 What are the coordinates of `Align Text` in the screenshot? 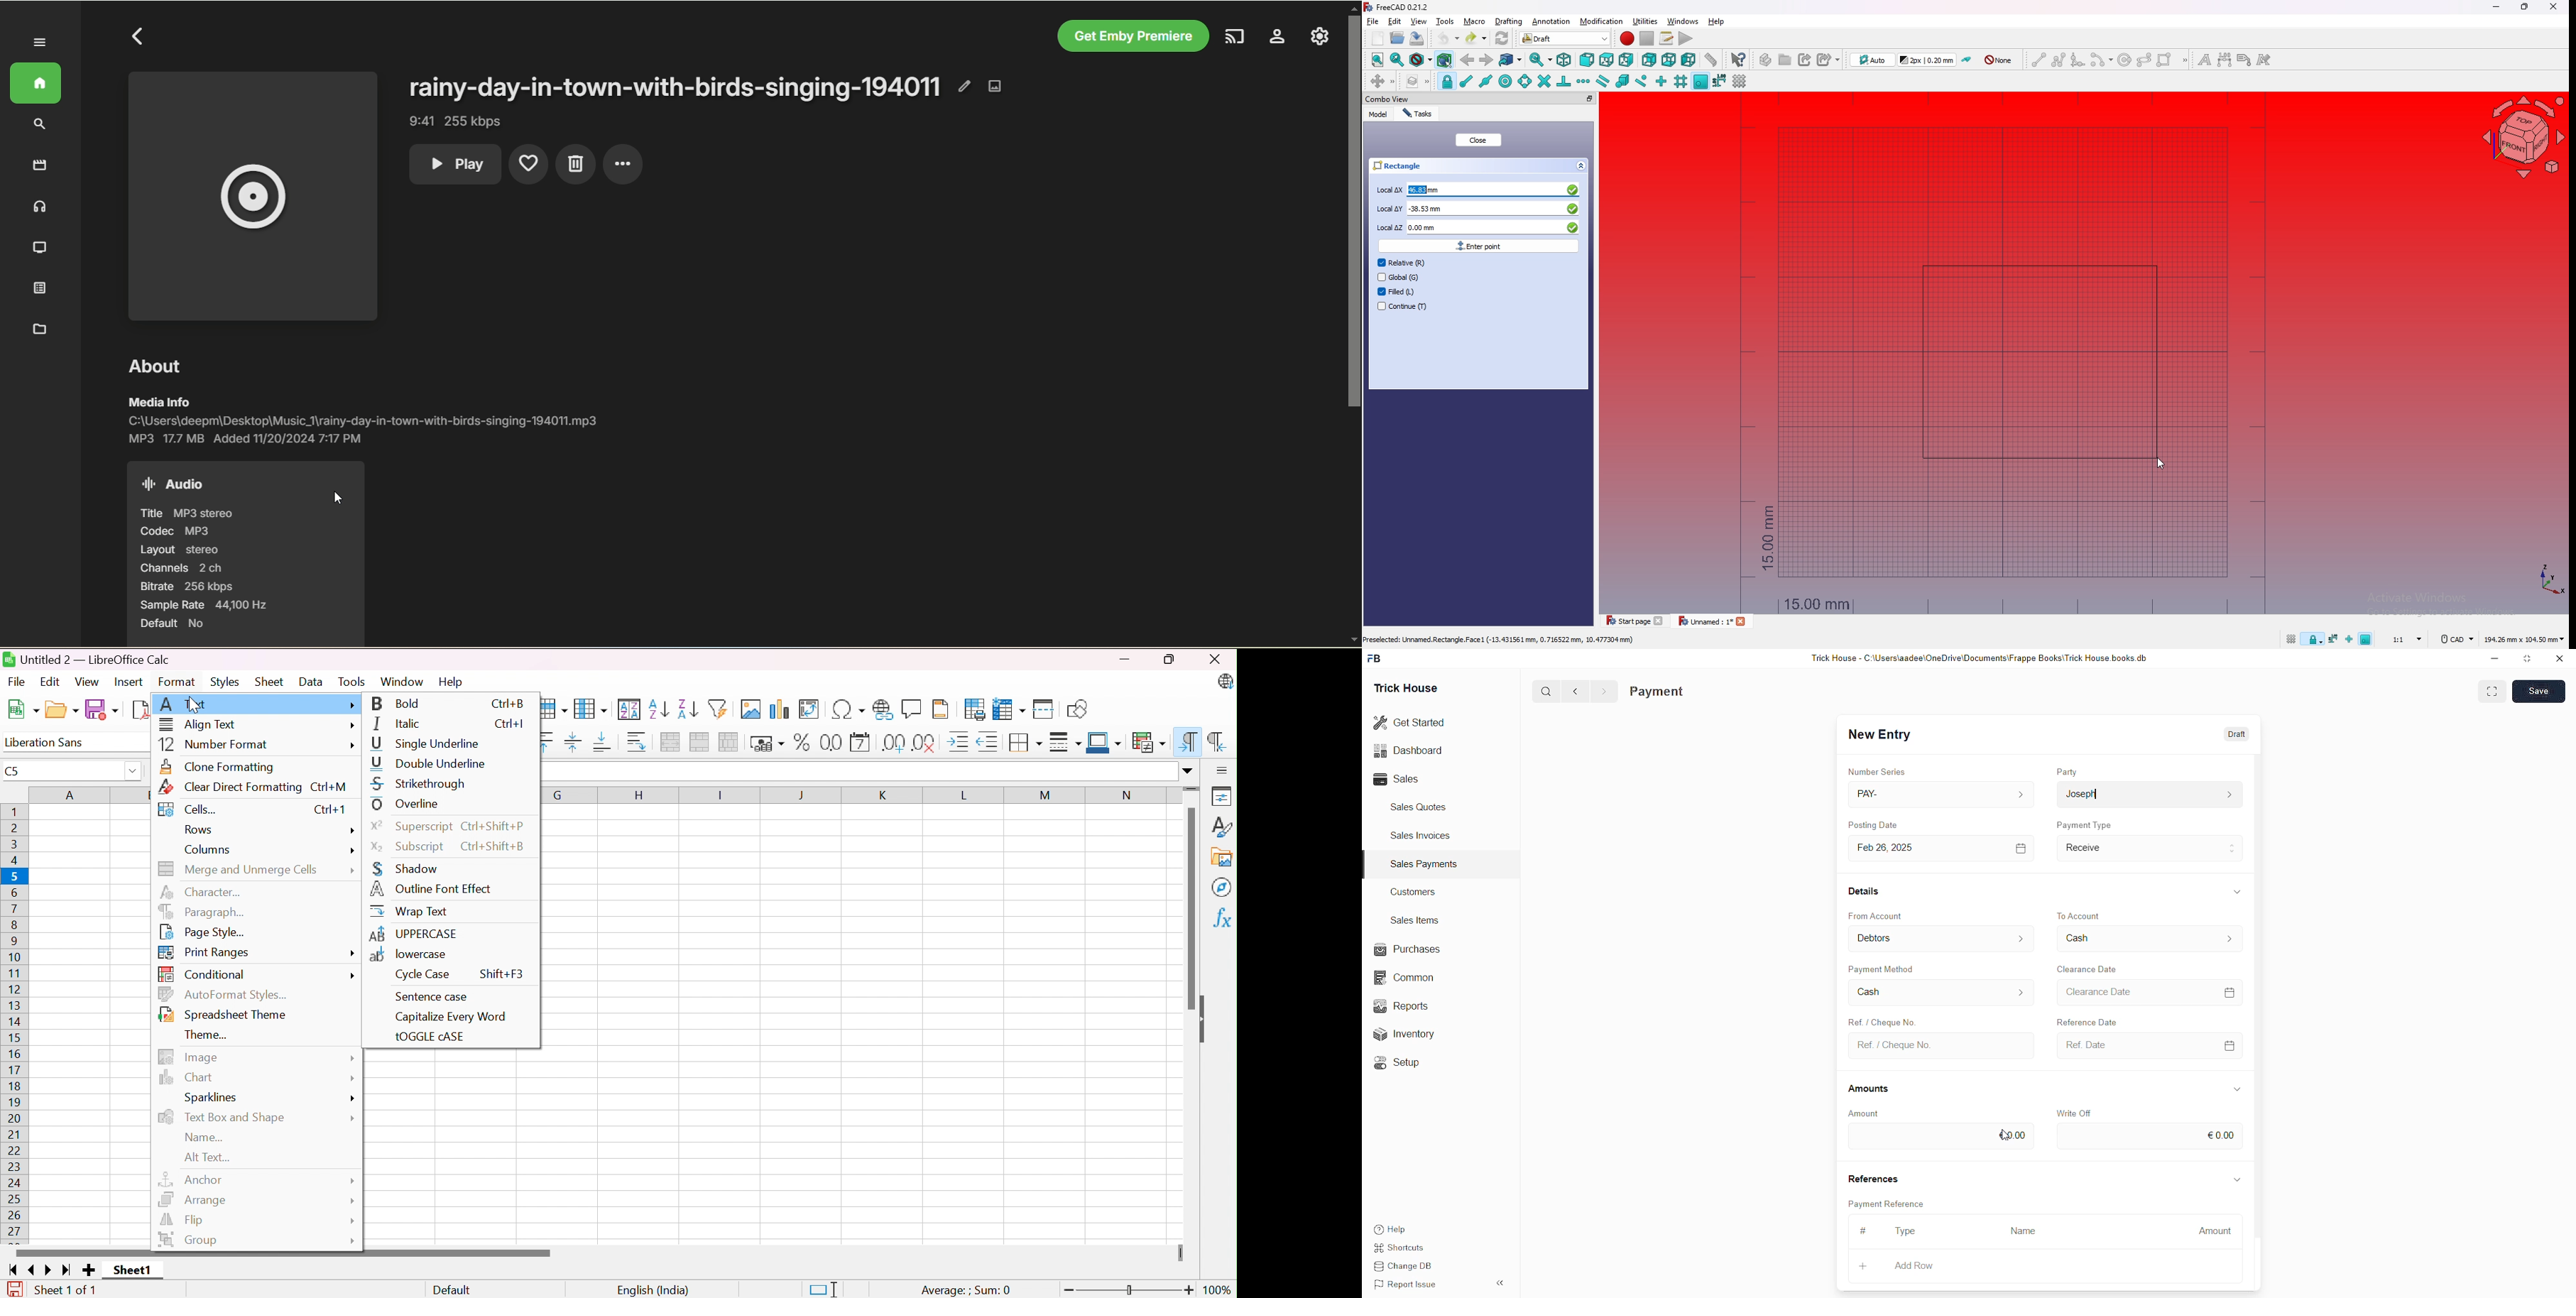 It's located at (199, 725).